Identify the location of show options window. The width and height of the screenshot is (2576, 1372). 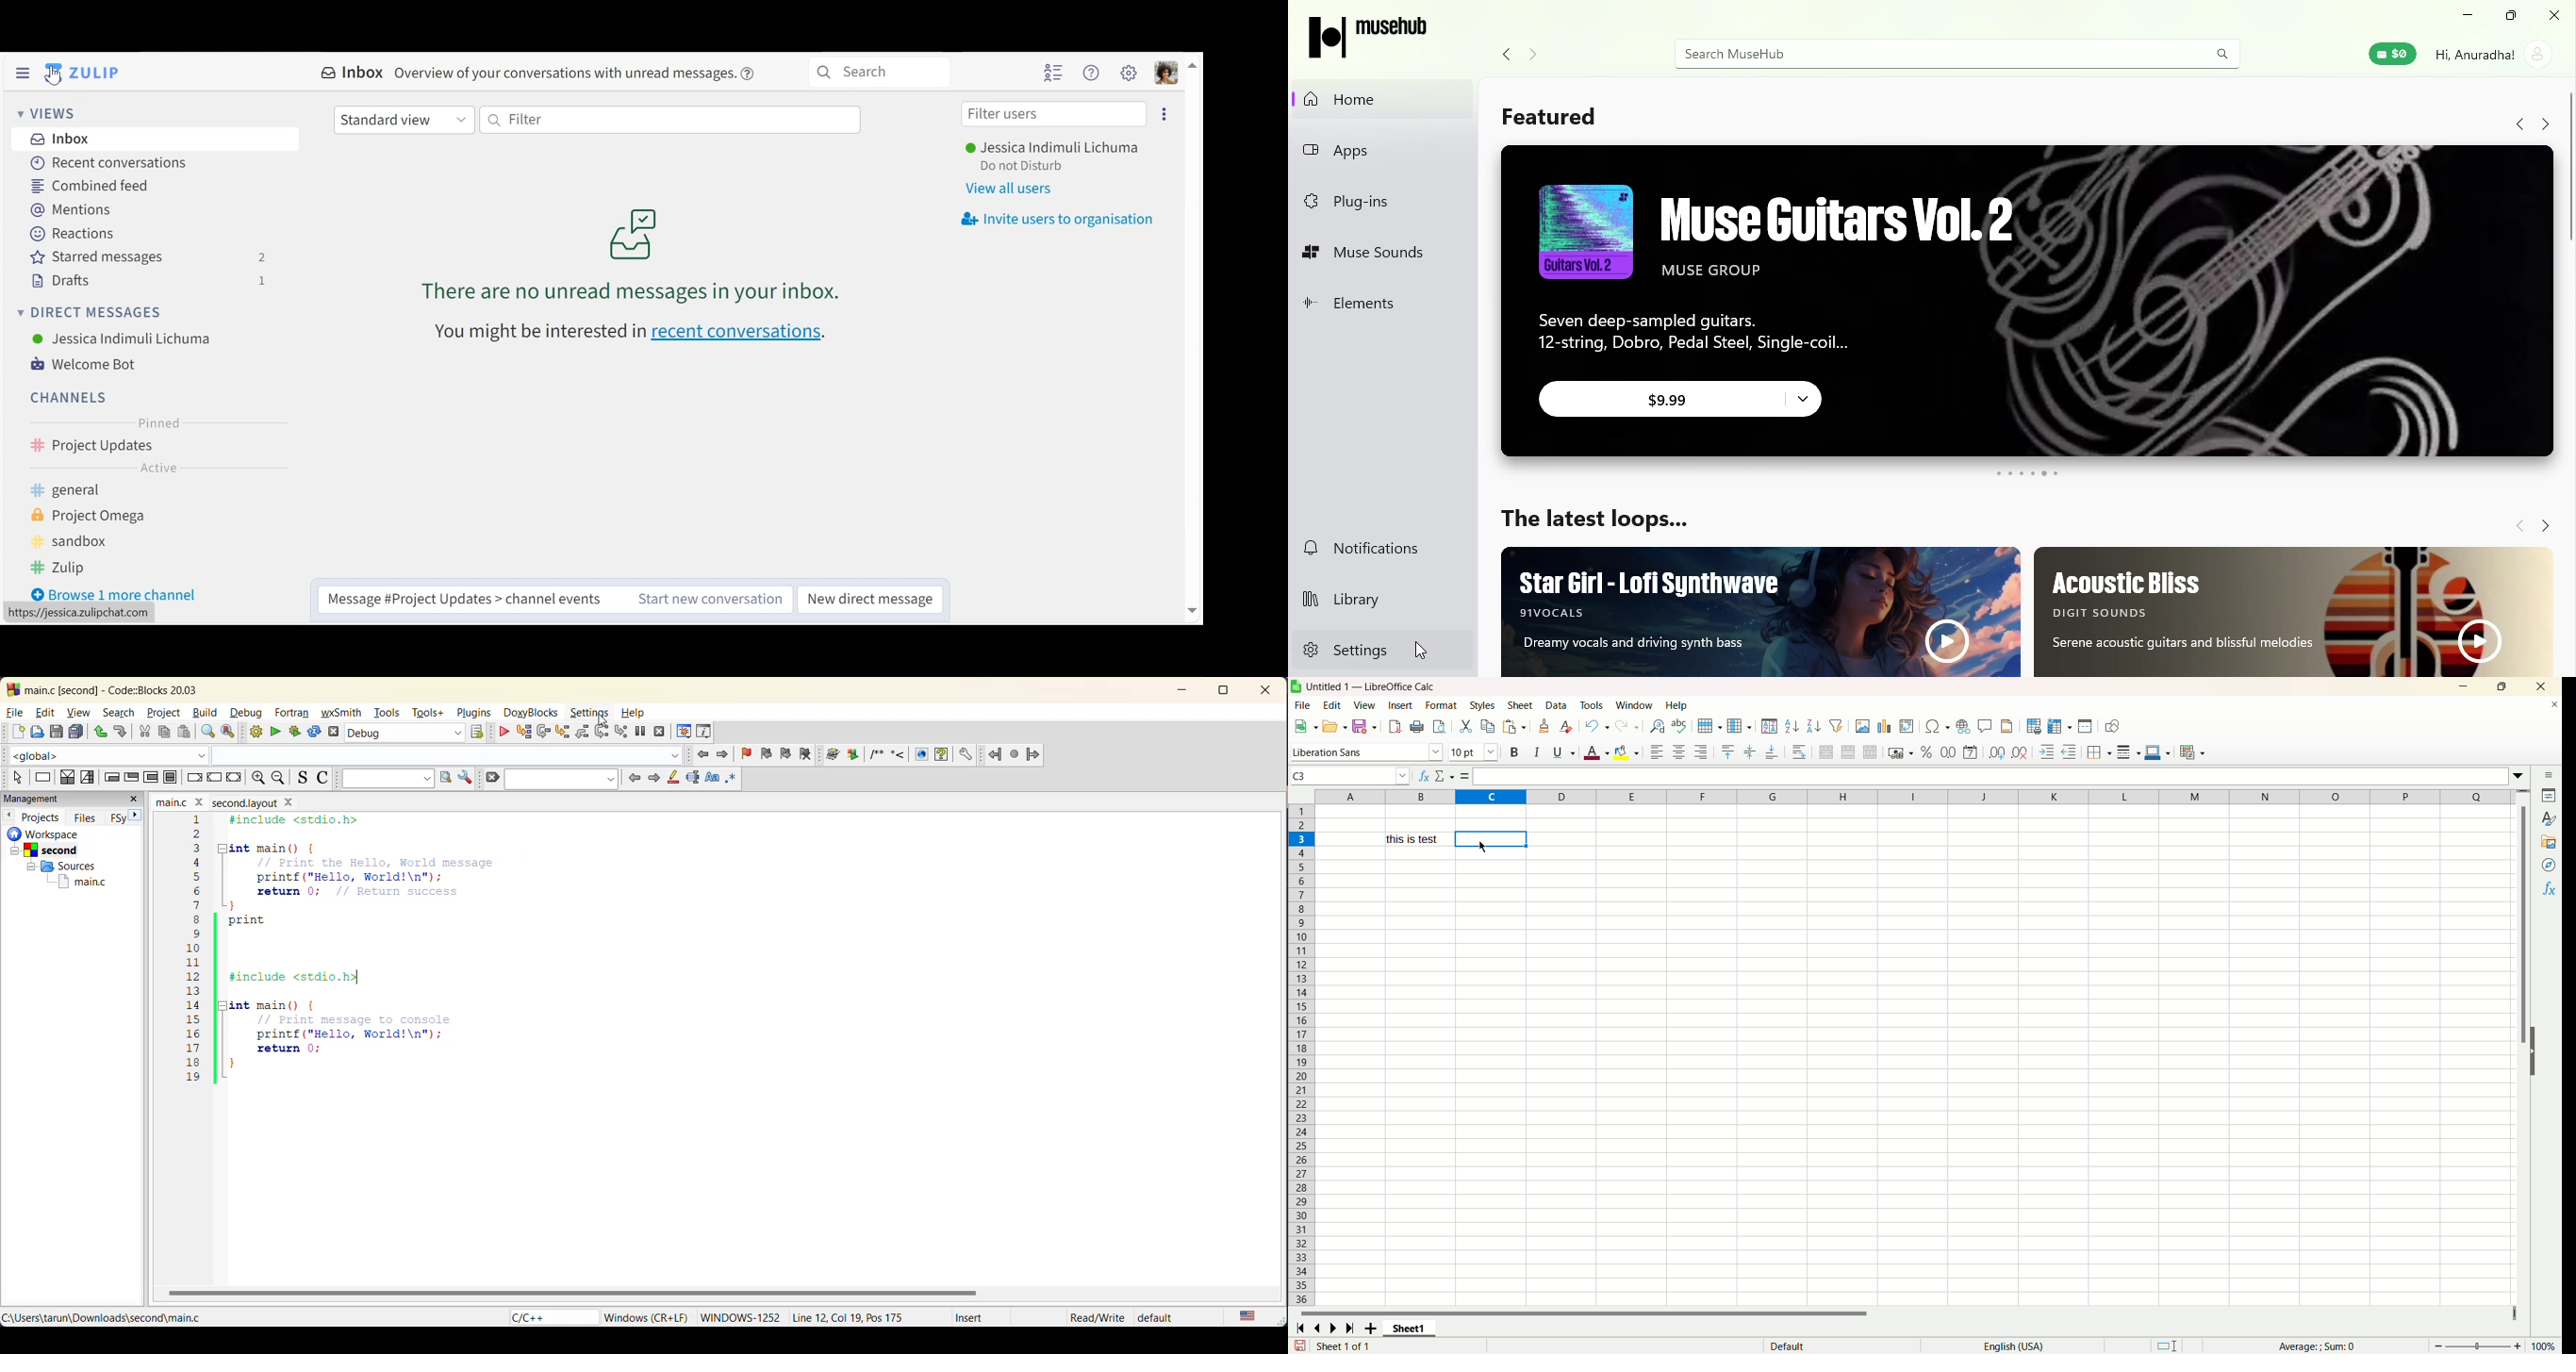
(466, 778).